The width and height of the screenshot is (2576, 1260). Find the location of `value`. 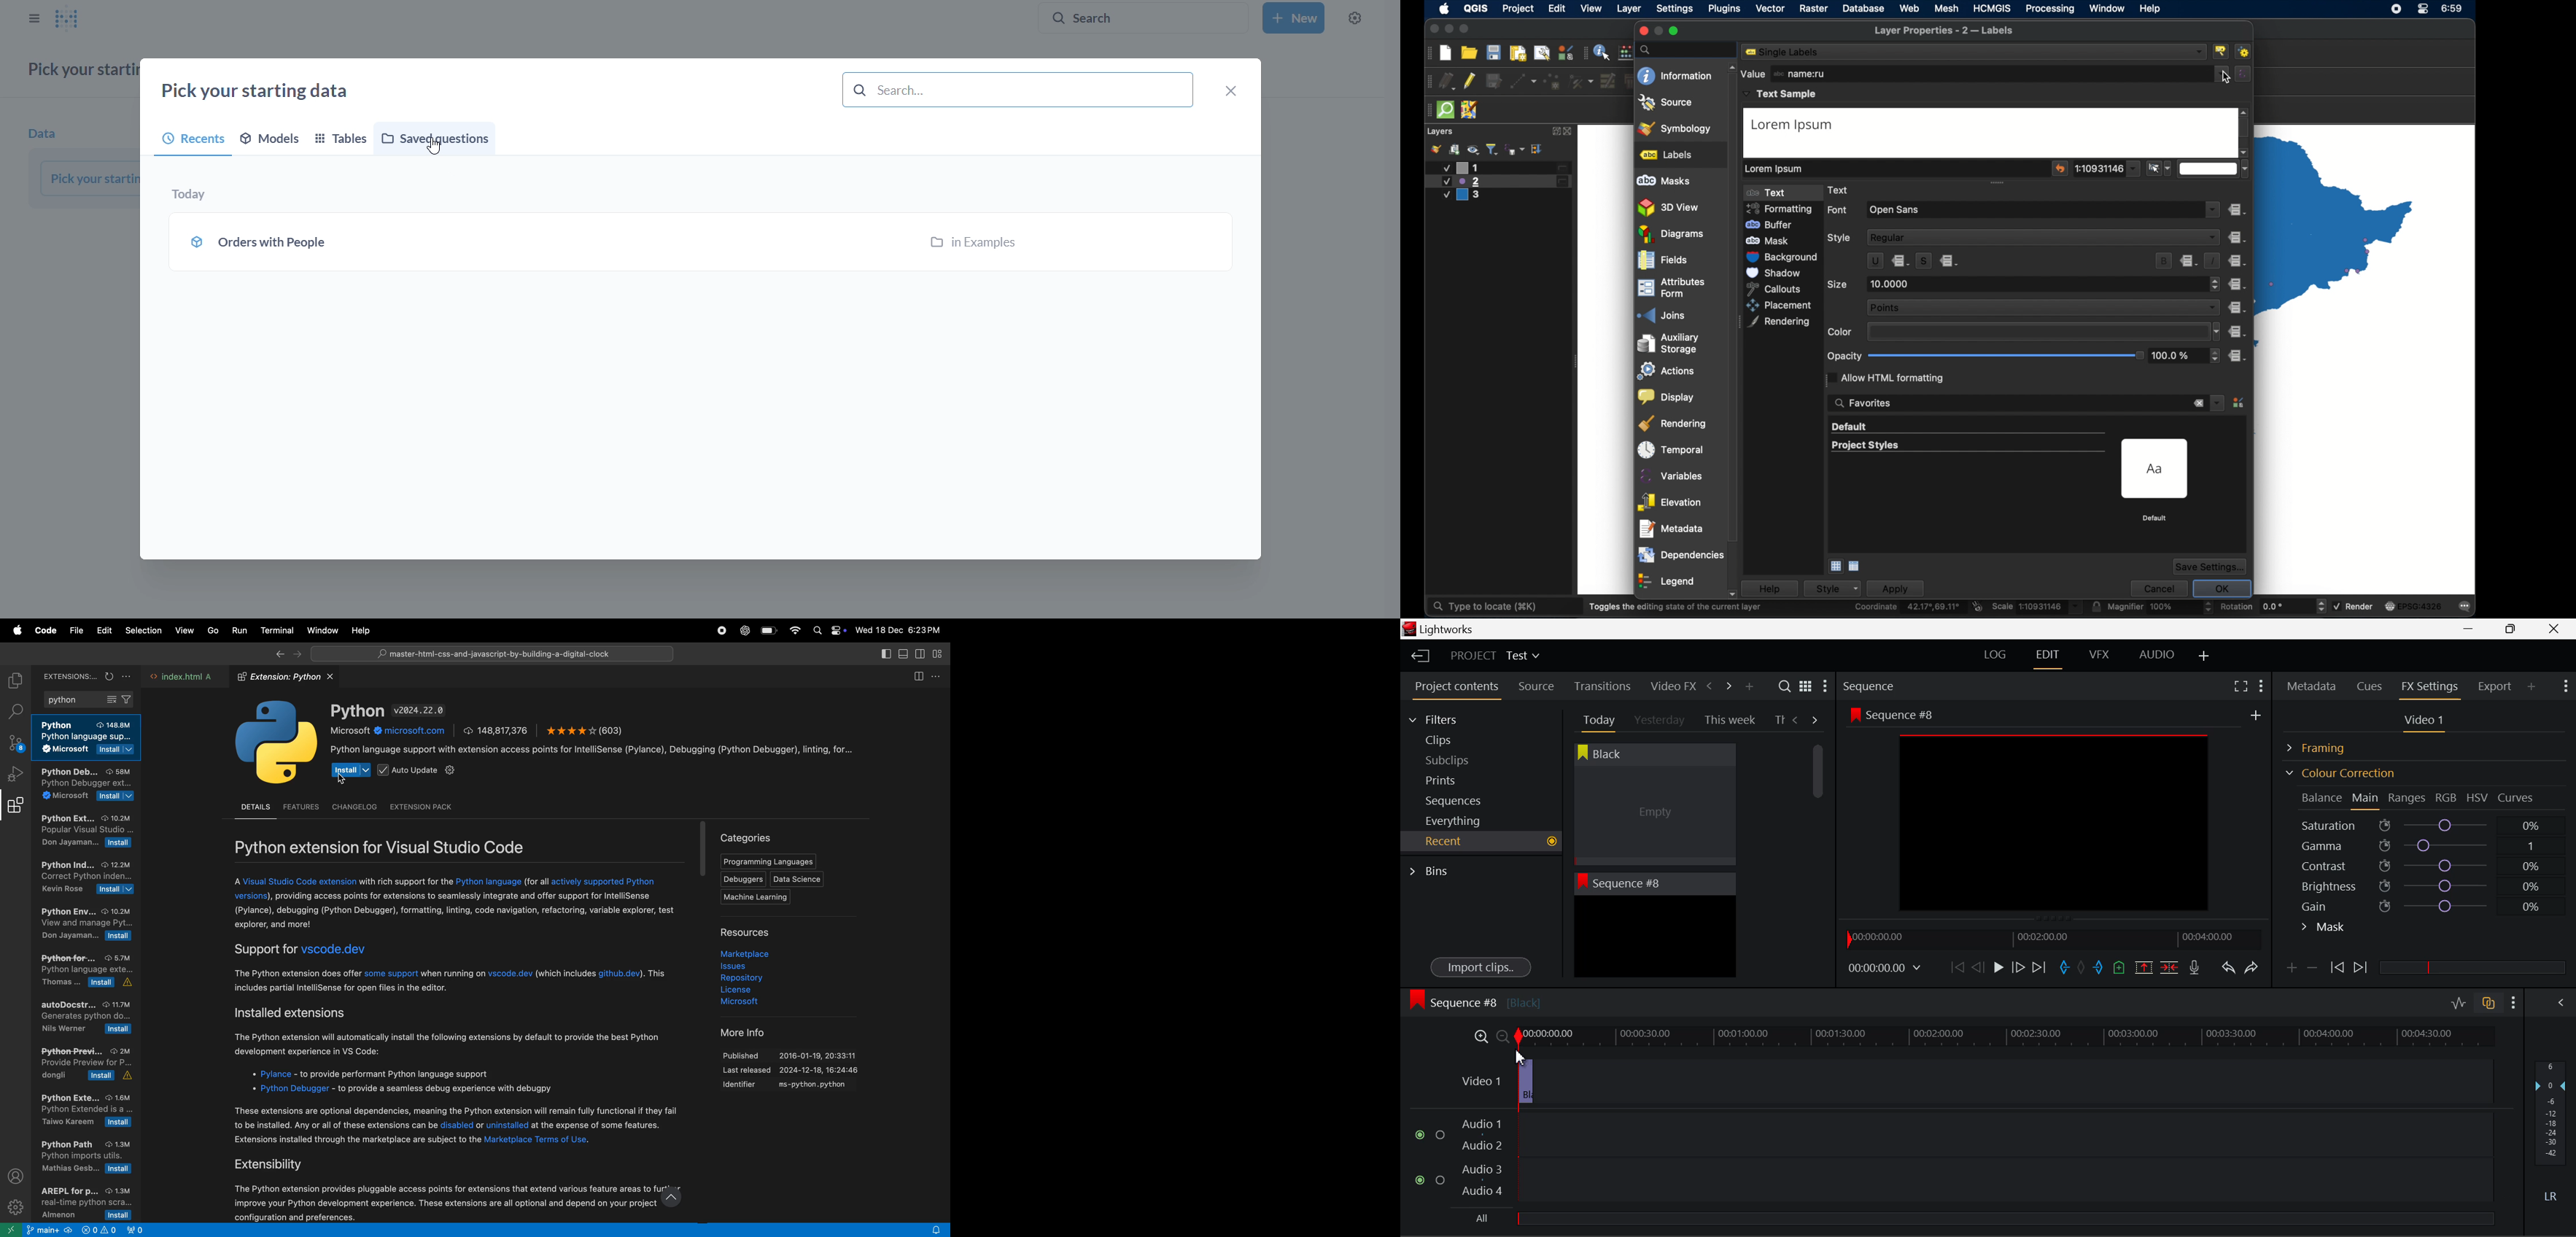

value is located at coordinates (1753, 73).